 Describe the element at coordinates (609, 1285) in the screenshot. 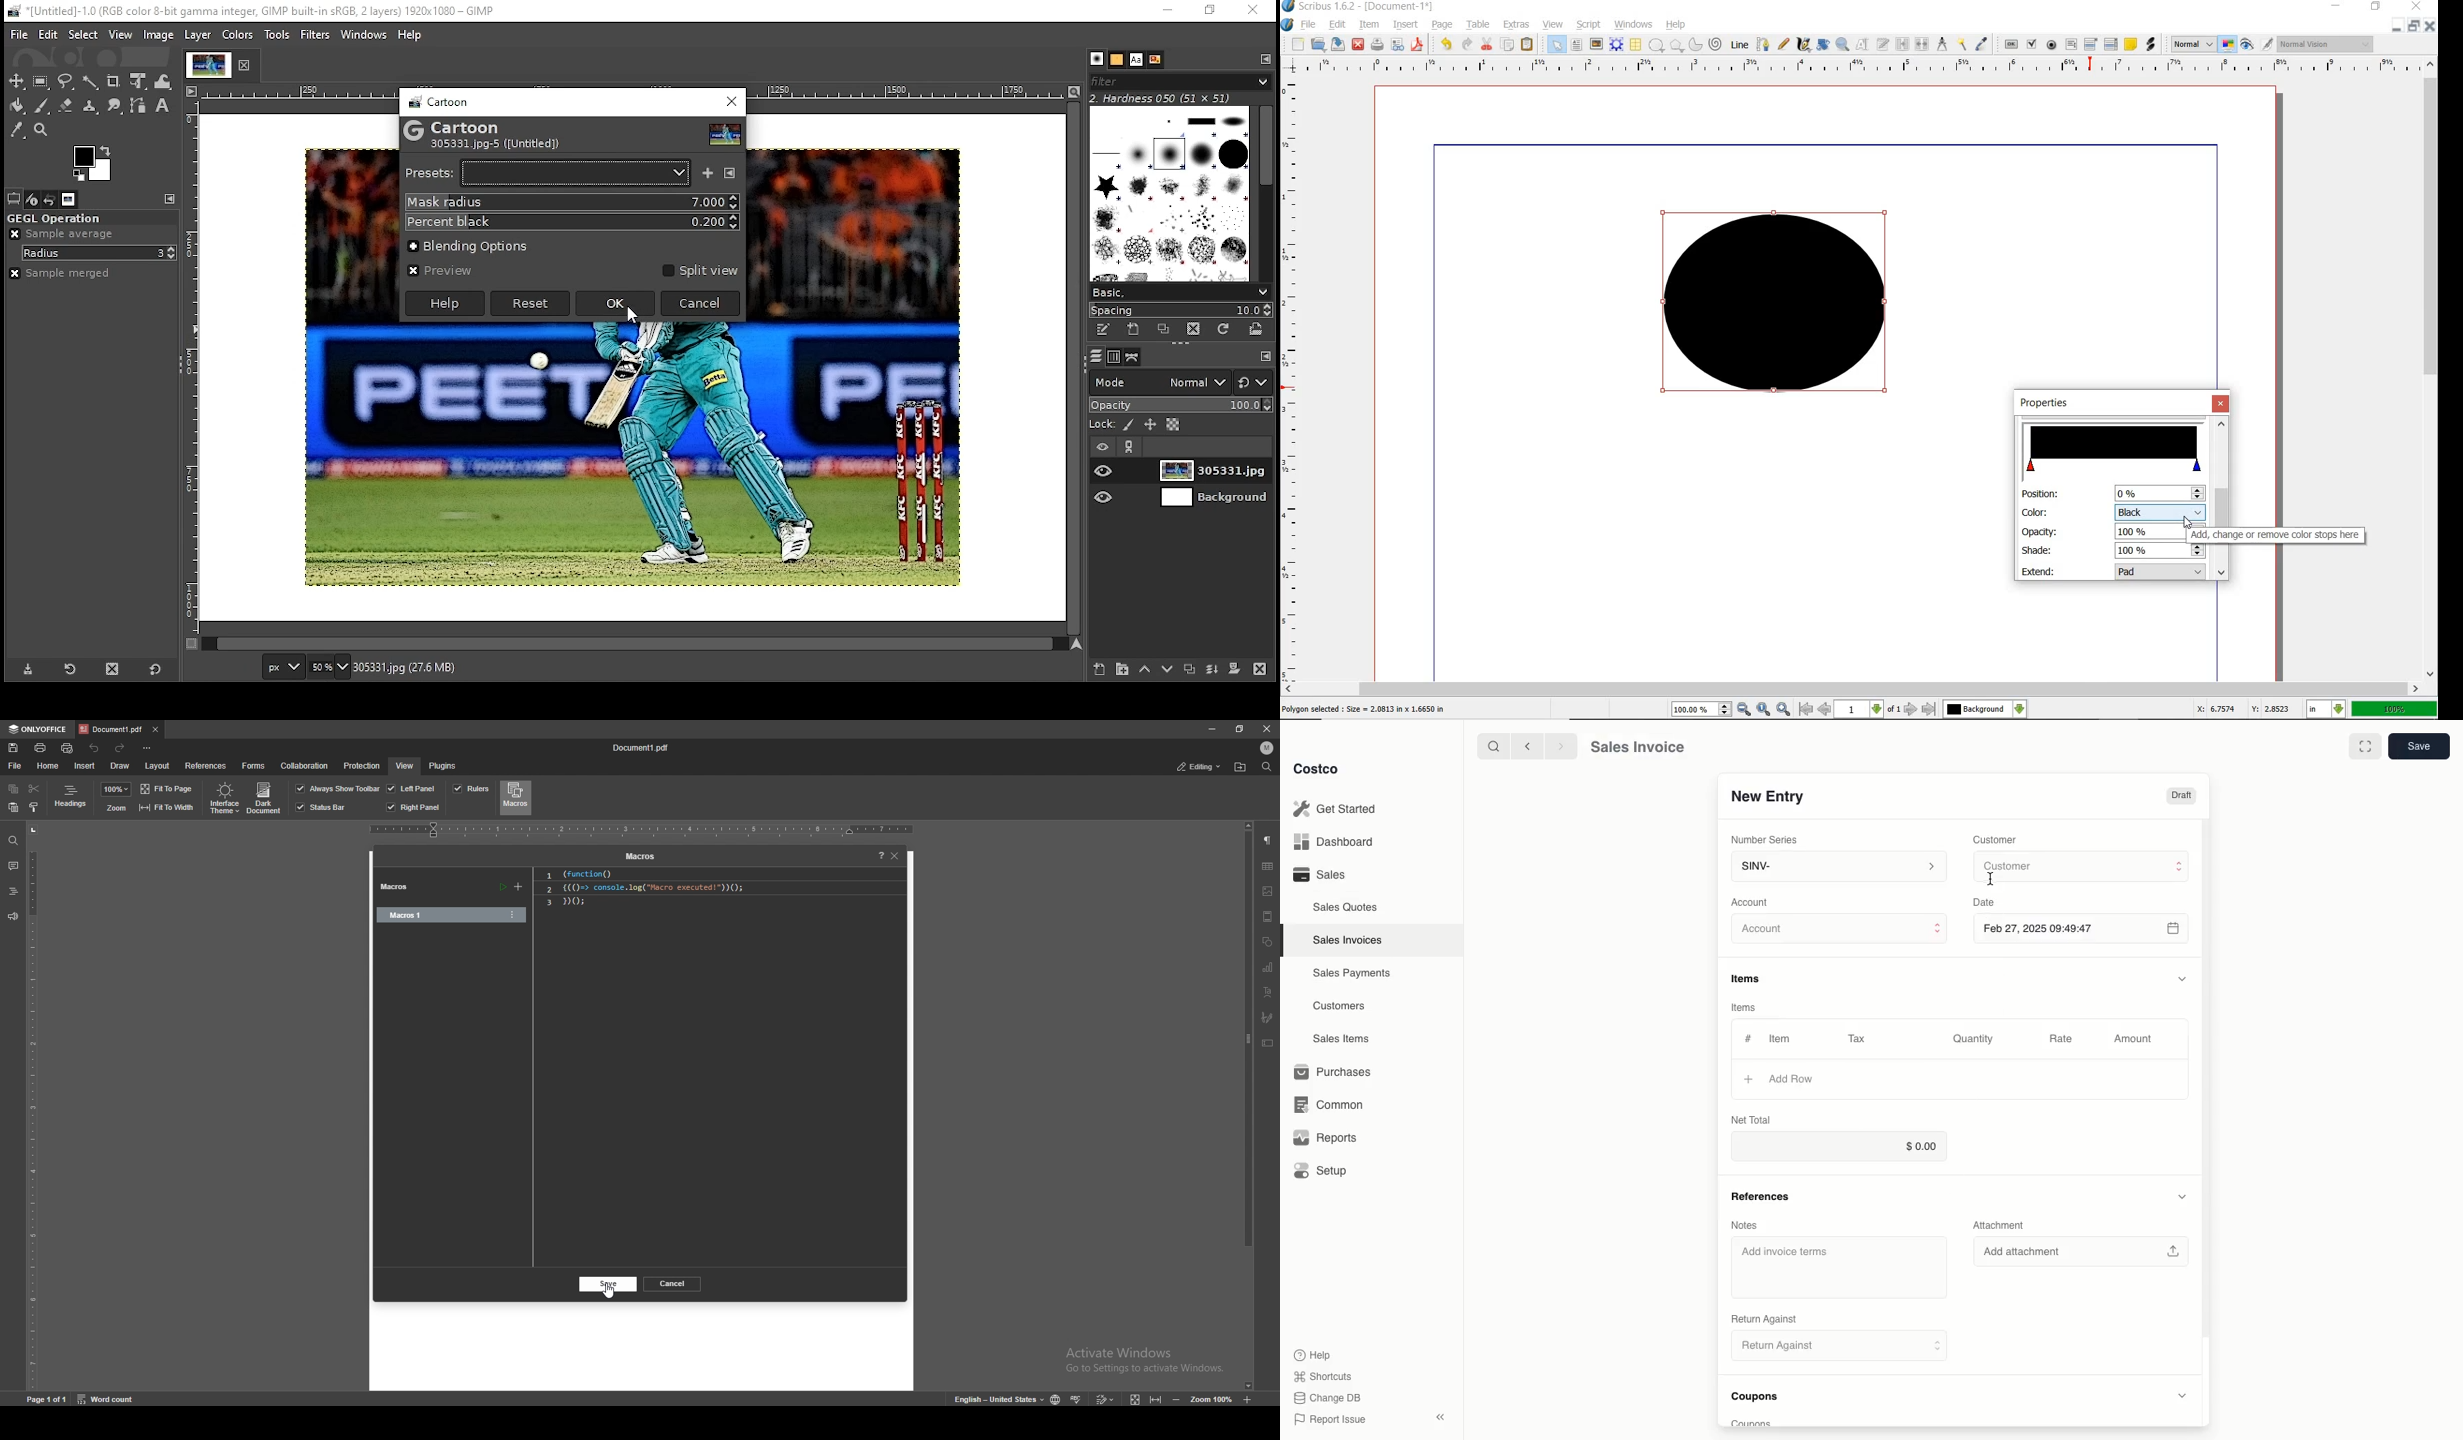

I see `save` at that location.